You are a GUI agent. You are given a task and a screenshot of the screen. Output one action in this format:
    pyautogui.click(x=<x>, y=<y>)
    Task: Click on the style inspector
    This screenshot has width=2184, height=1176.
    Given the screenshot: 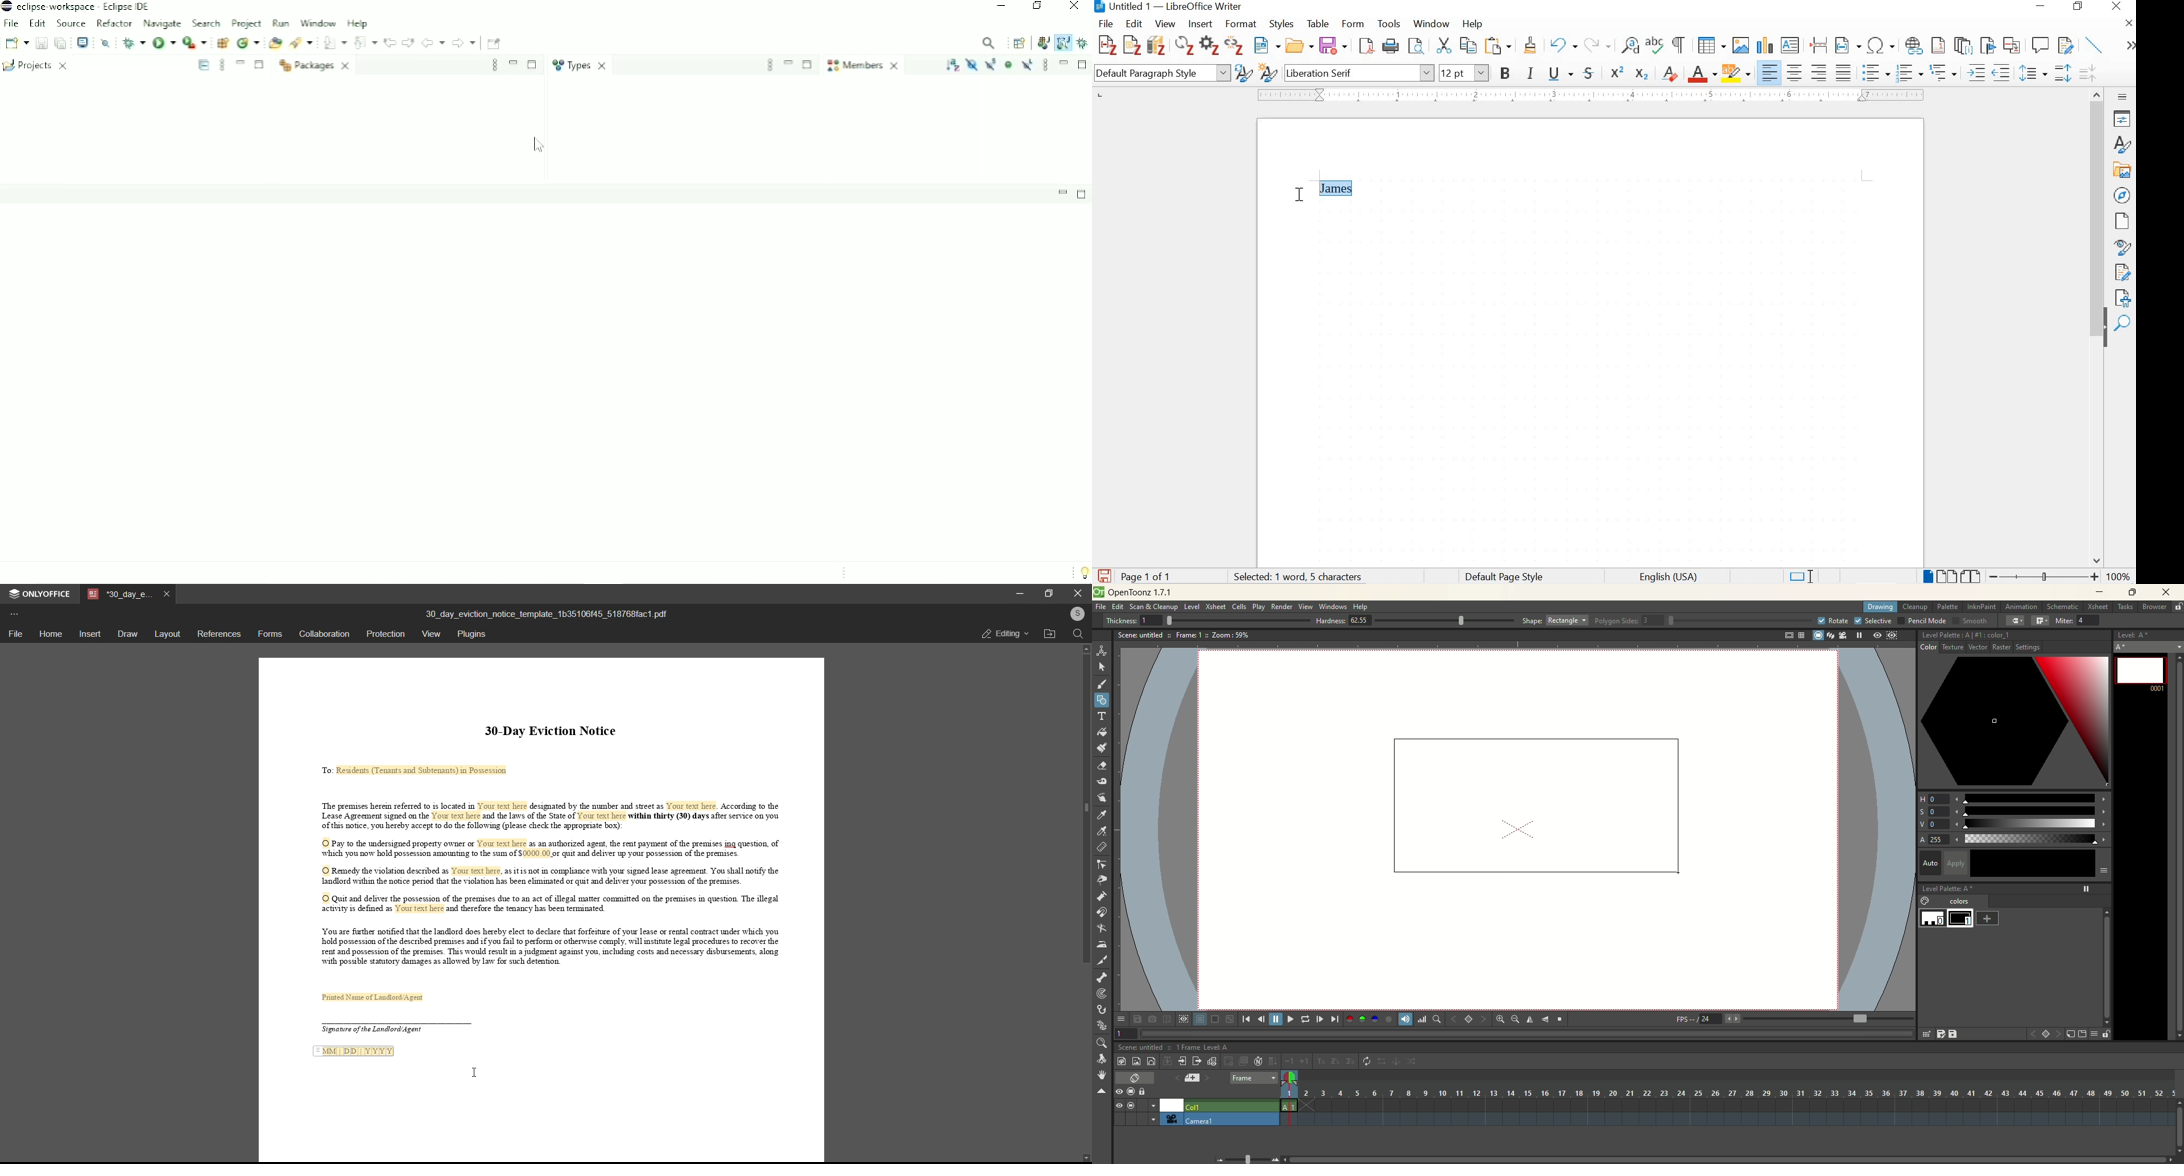 What is the action you would take?
    pyautogui.click(x=2122, y=248)
    